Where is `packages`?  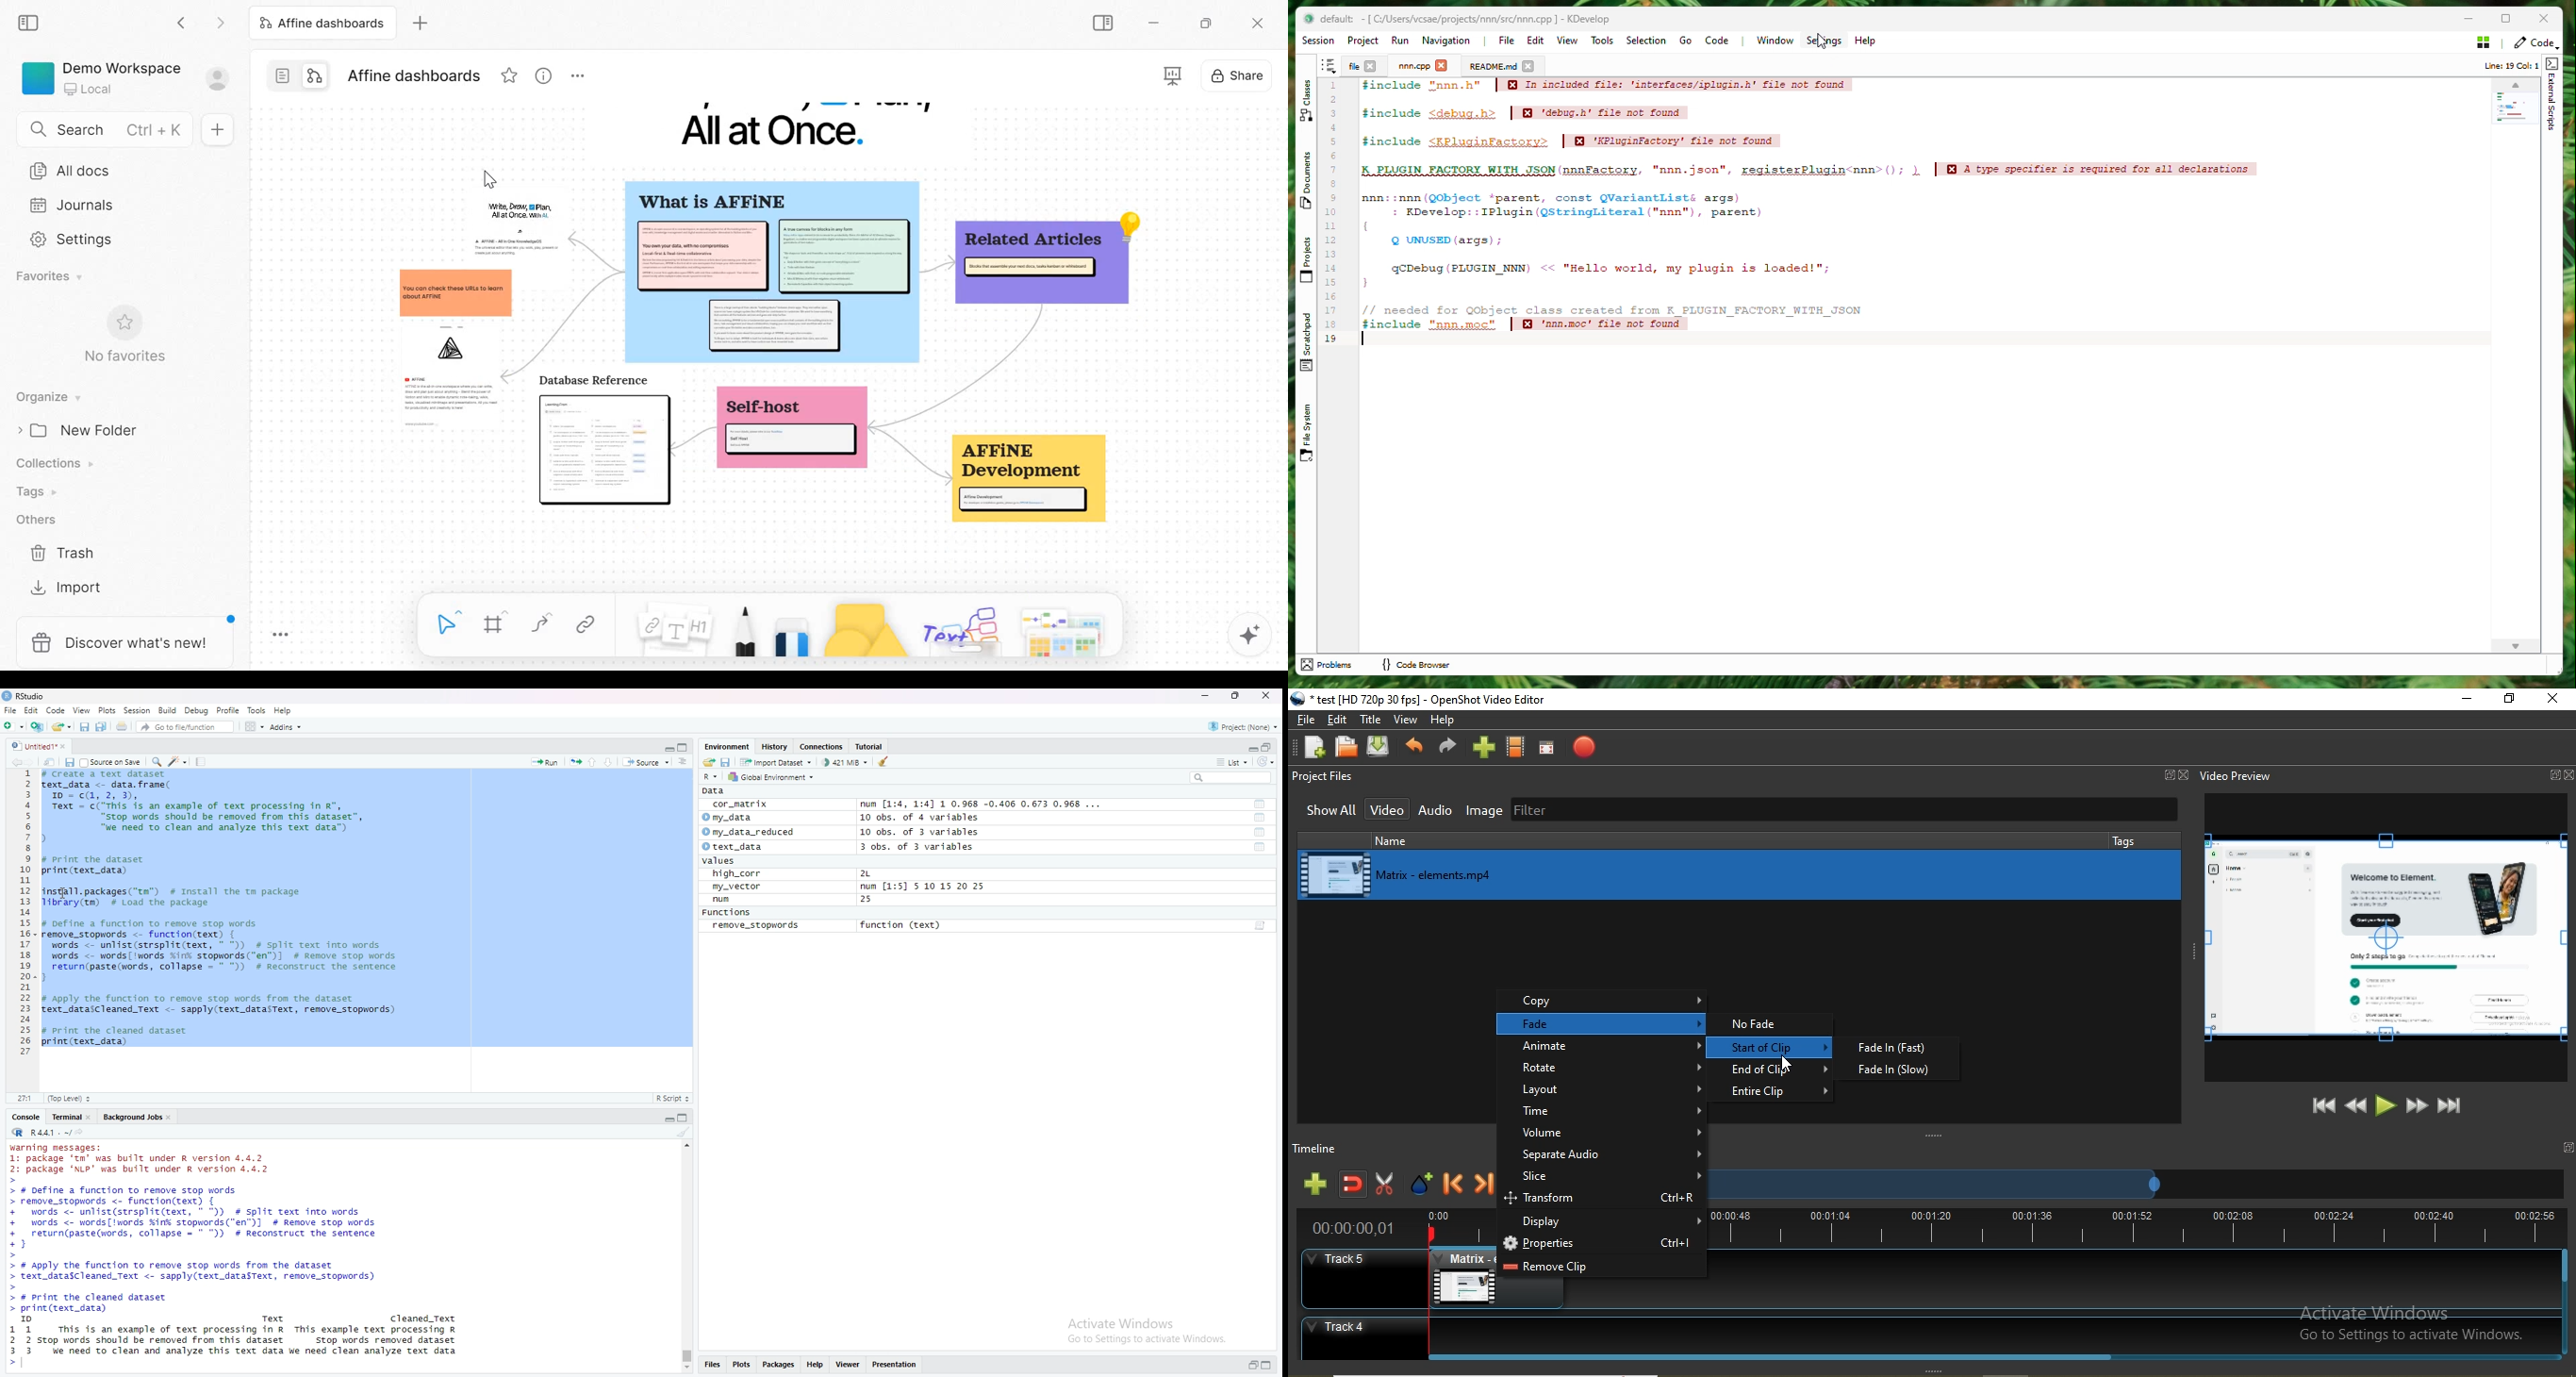
packages is located at coordinates (780, 1364).